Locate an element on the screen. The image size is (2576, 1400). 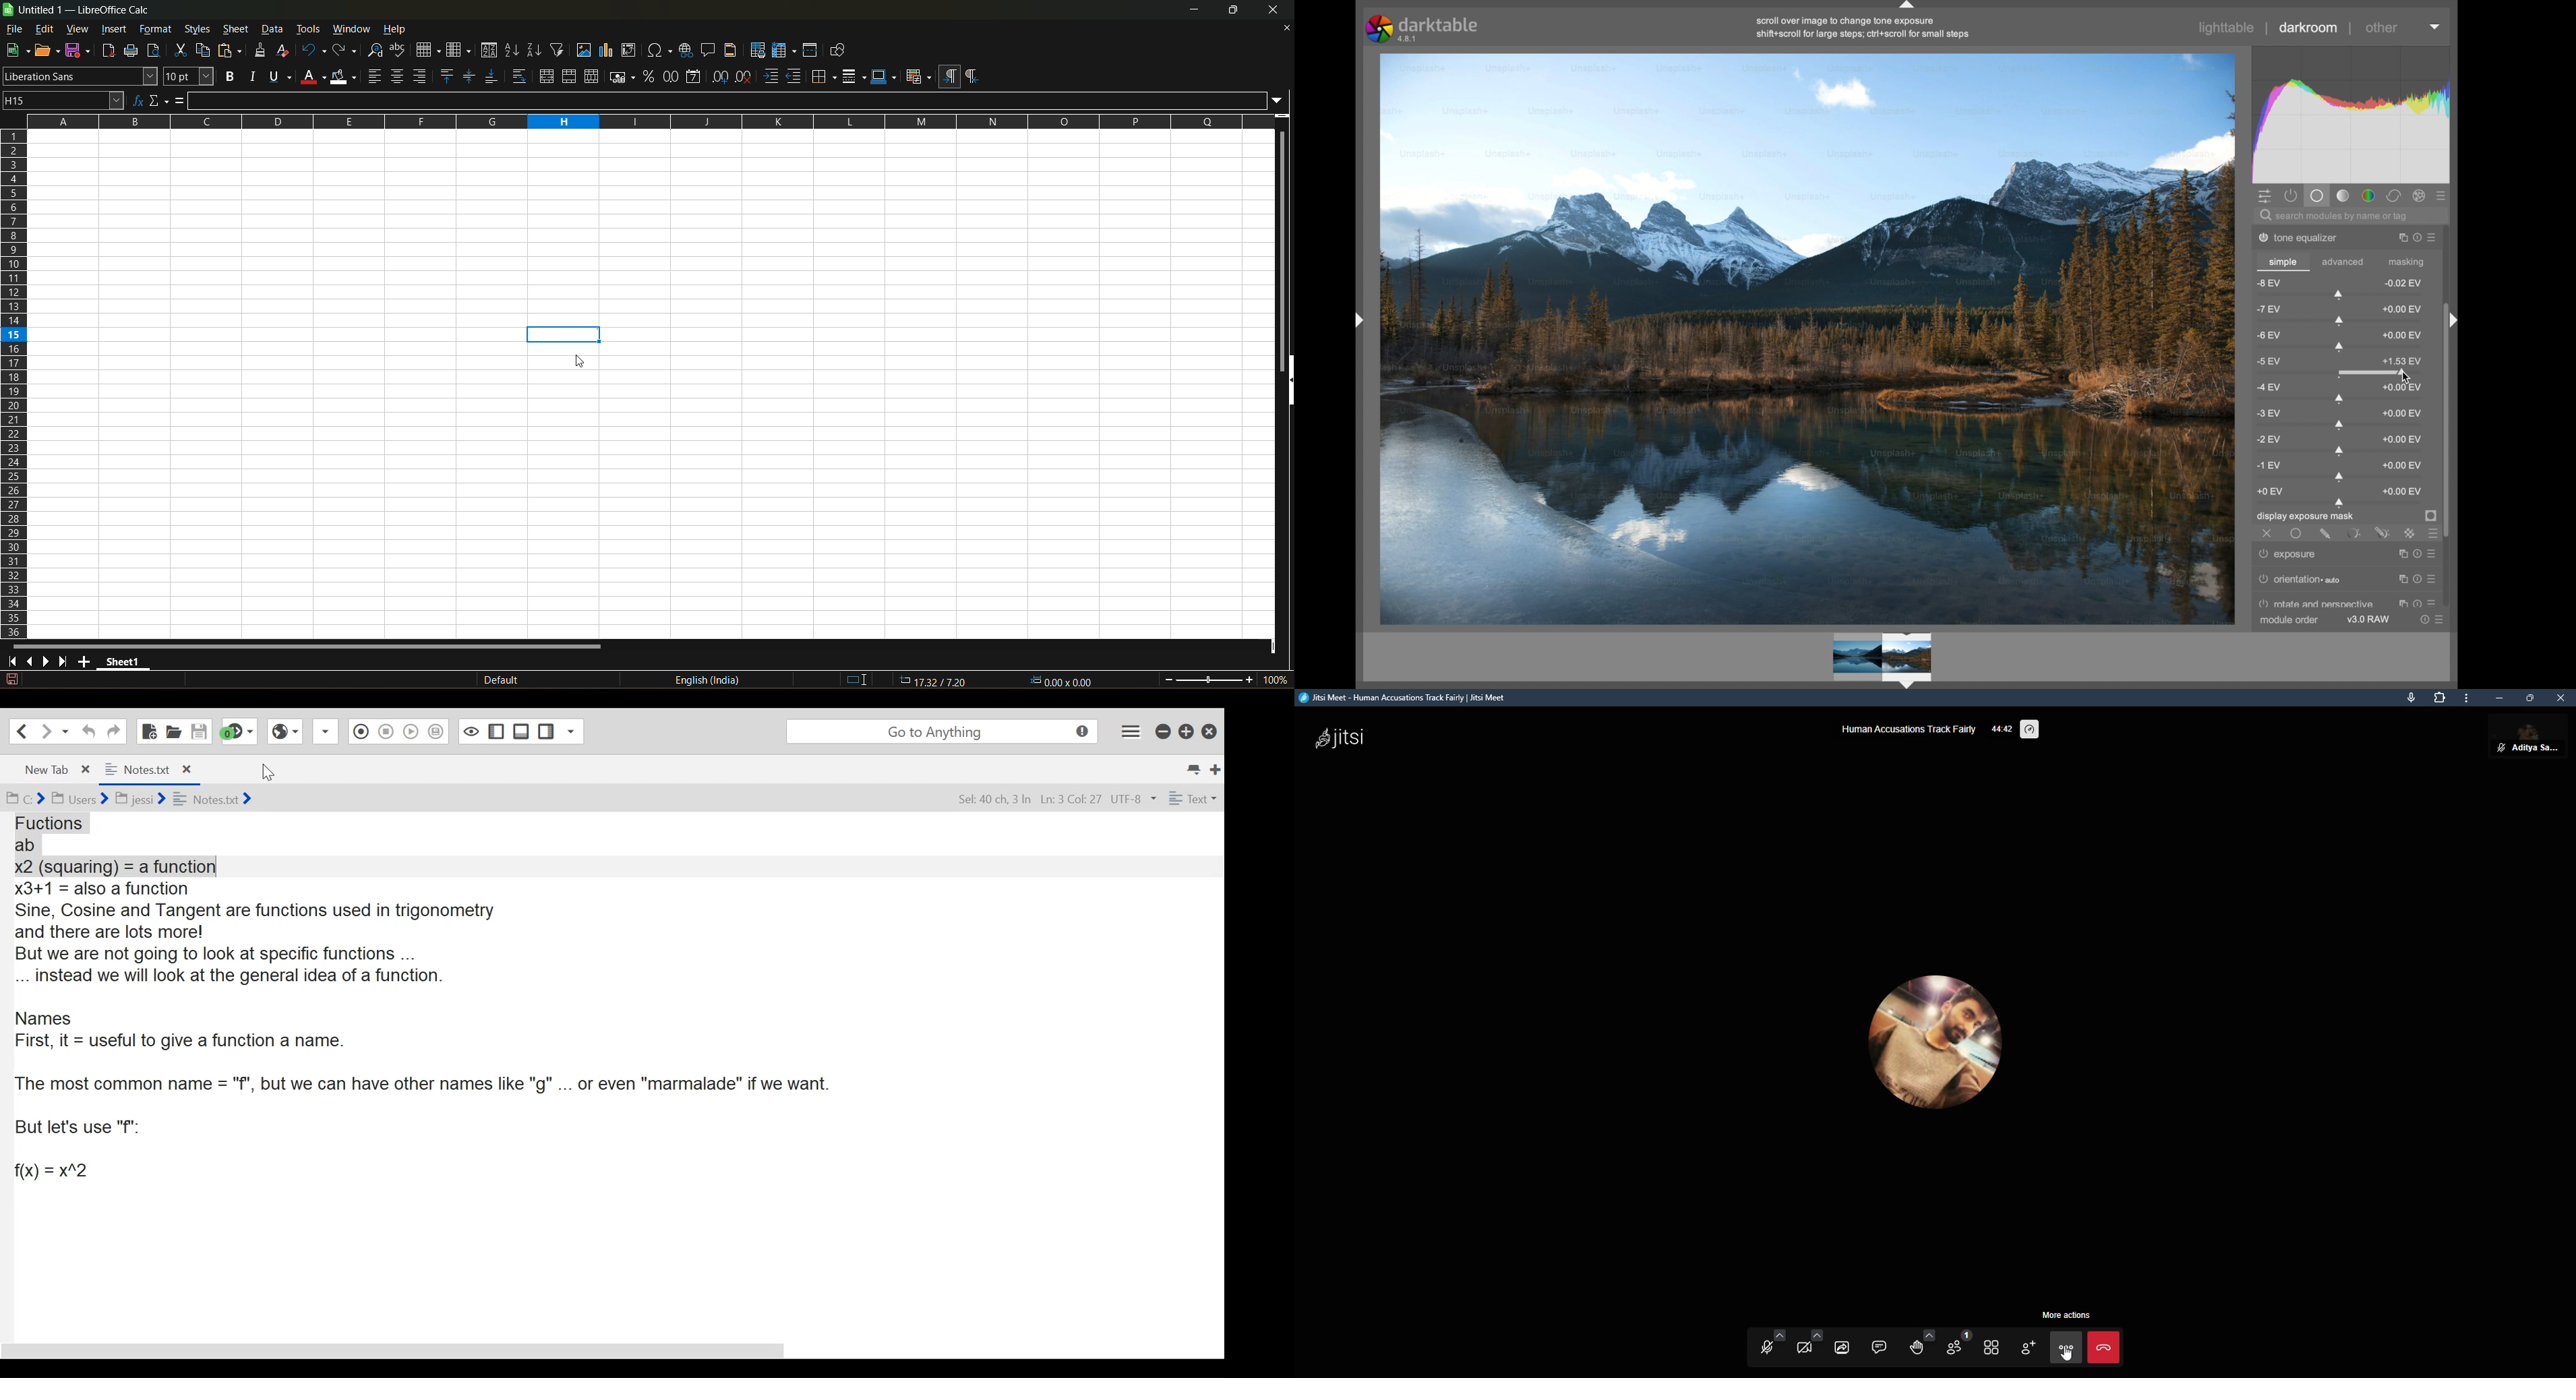
conditional is located at coordinates (919, 76).